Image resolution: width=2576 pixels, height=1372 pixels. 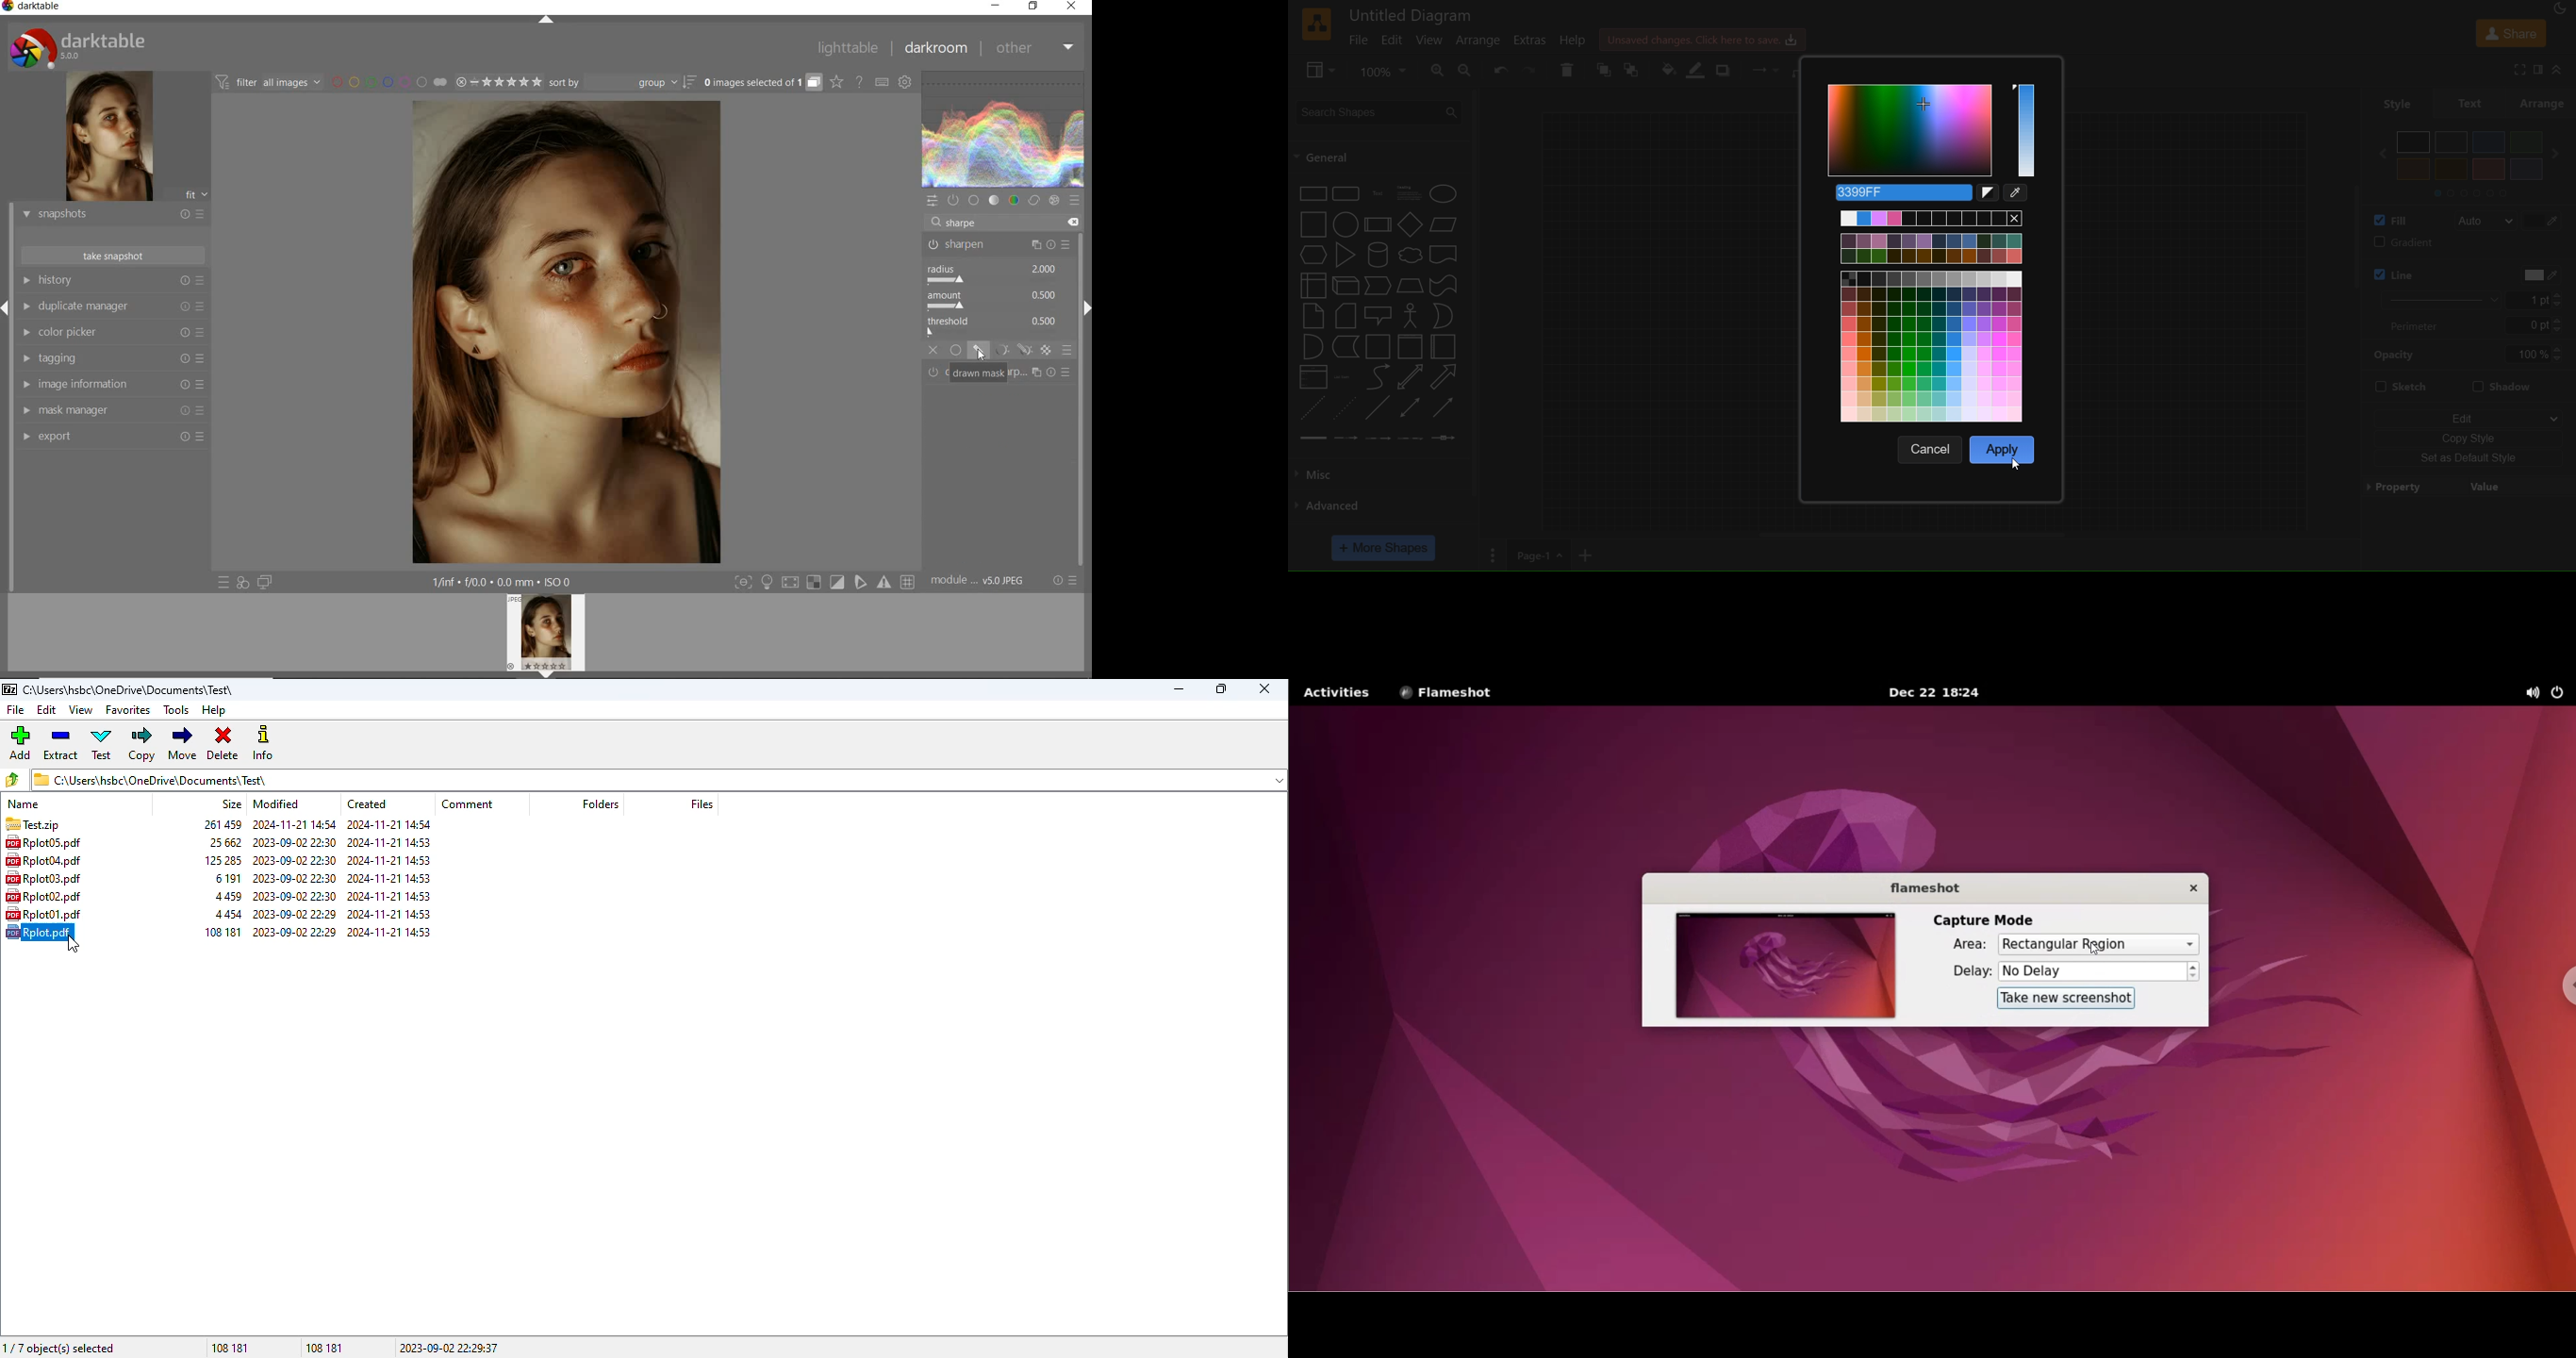 I want to click on file, so click(x=1360, y=39).